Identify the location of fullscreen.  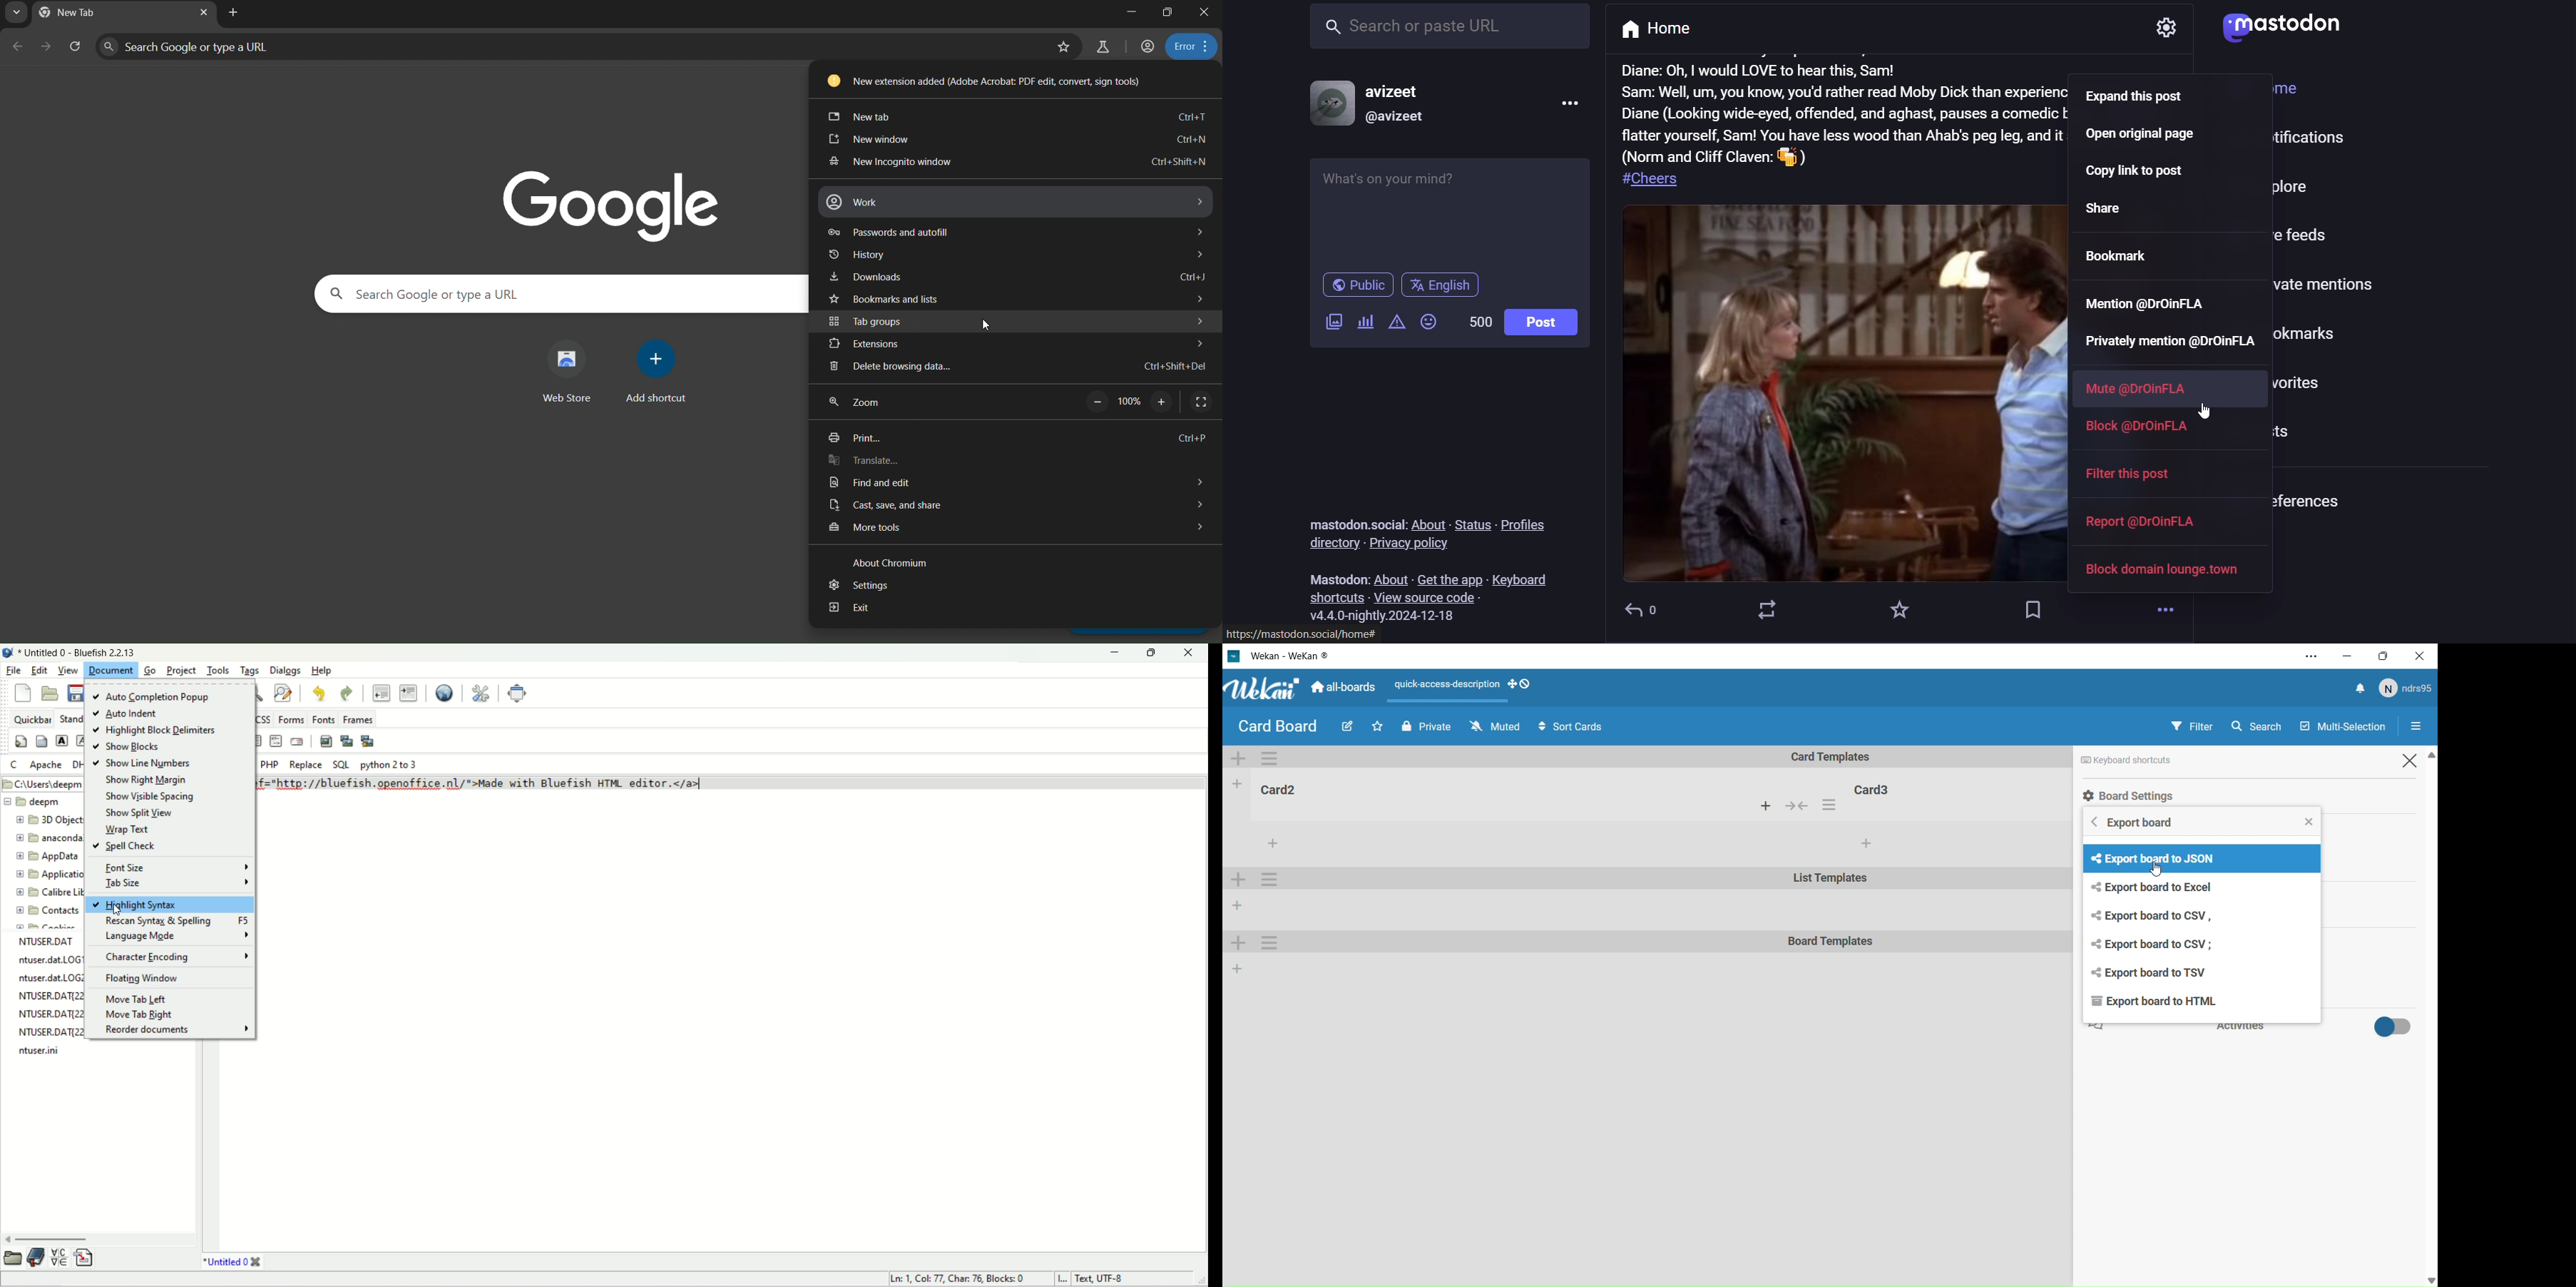
(517, 694).